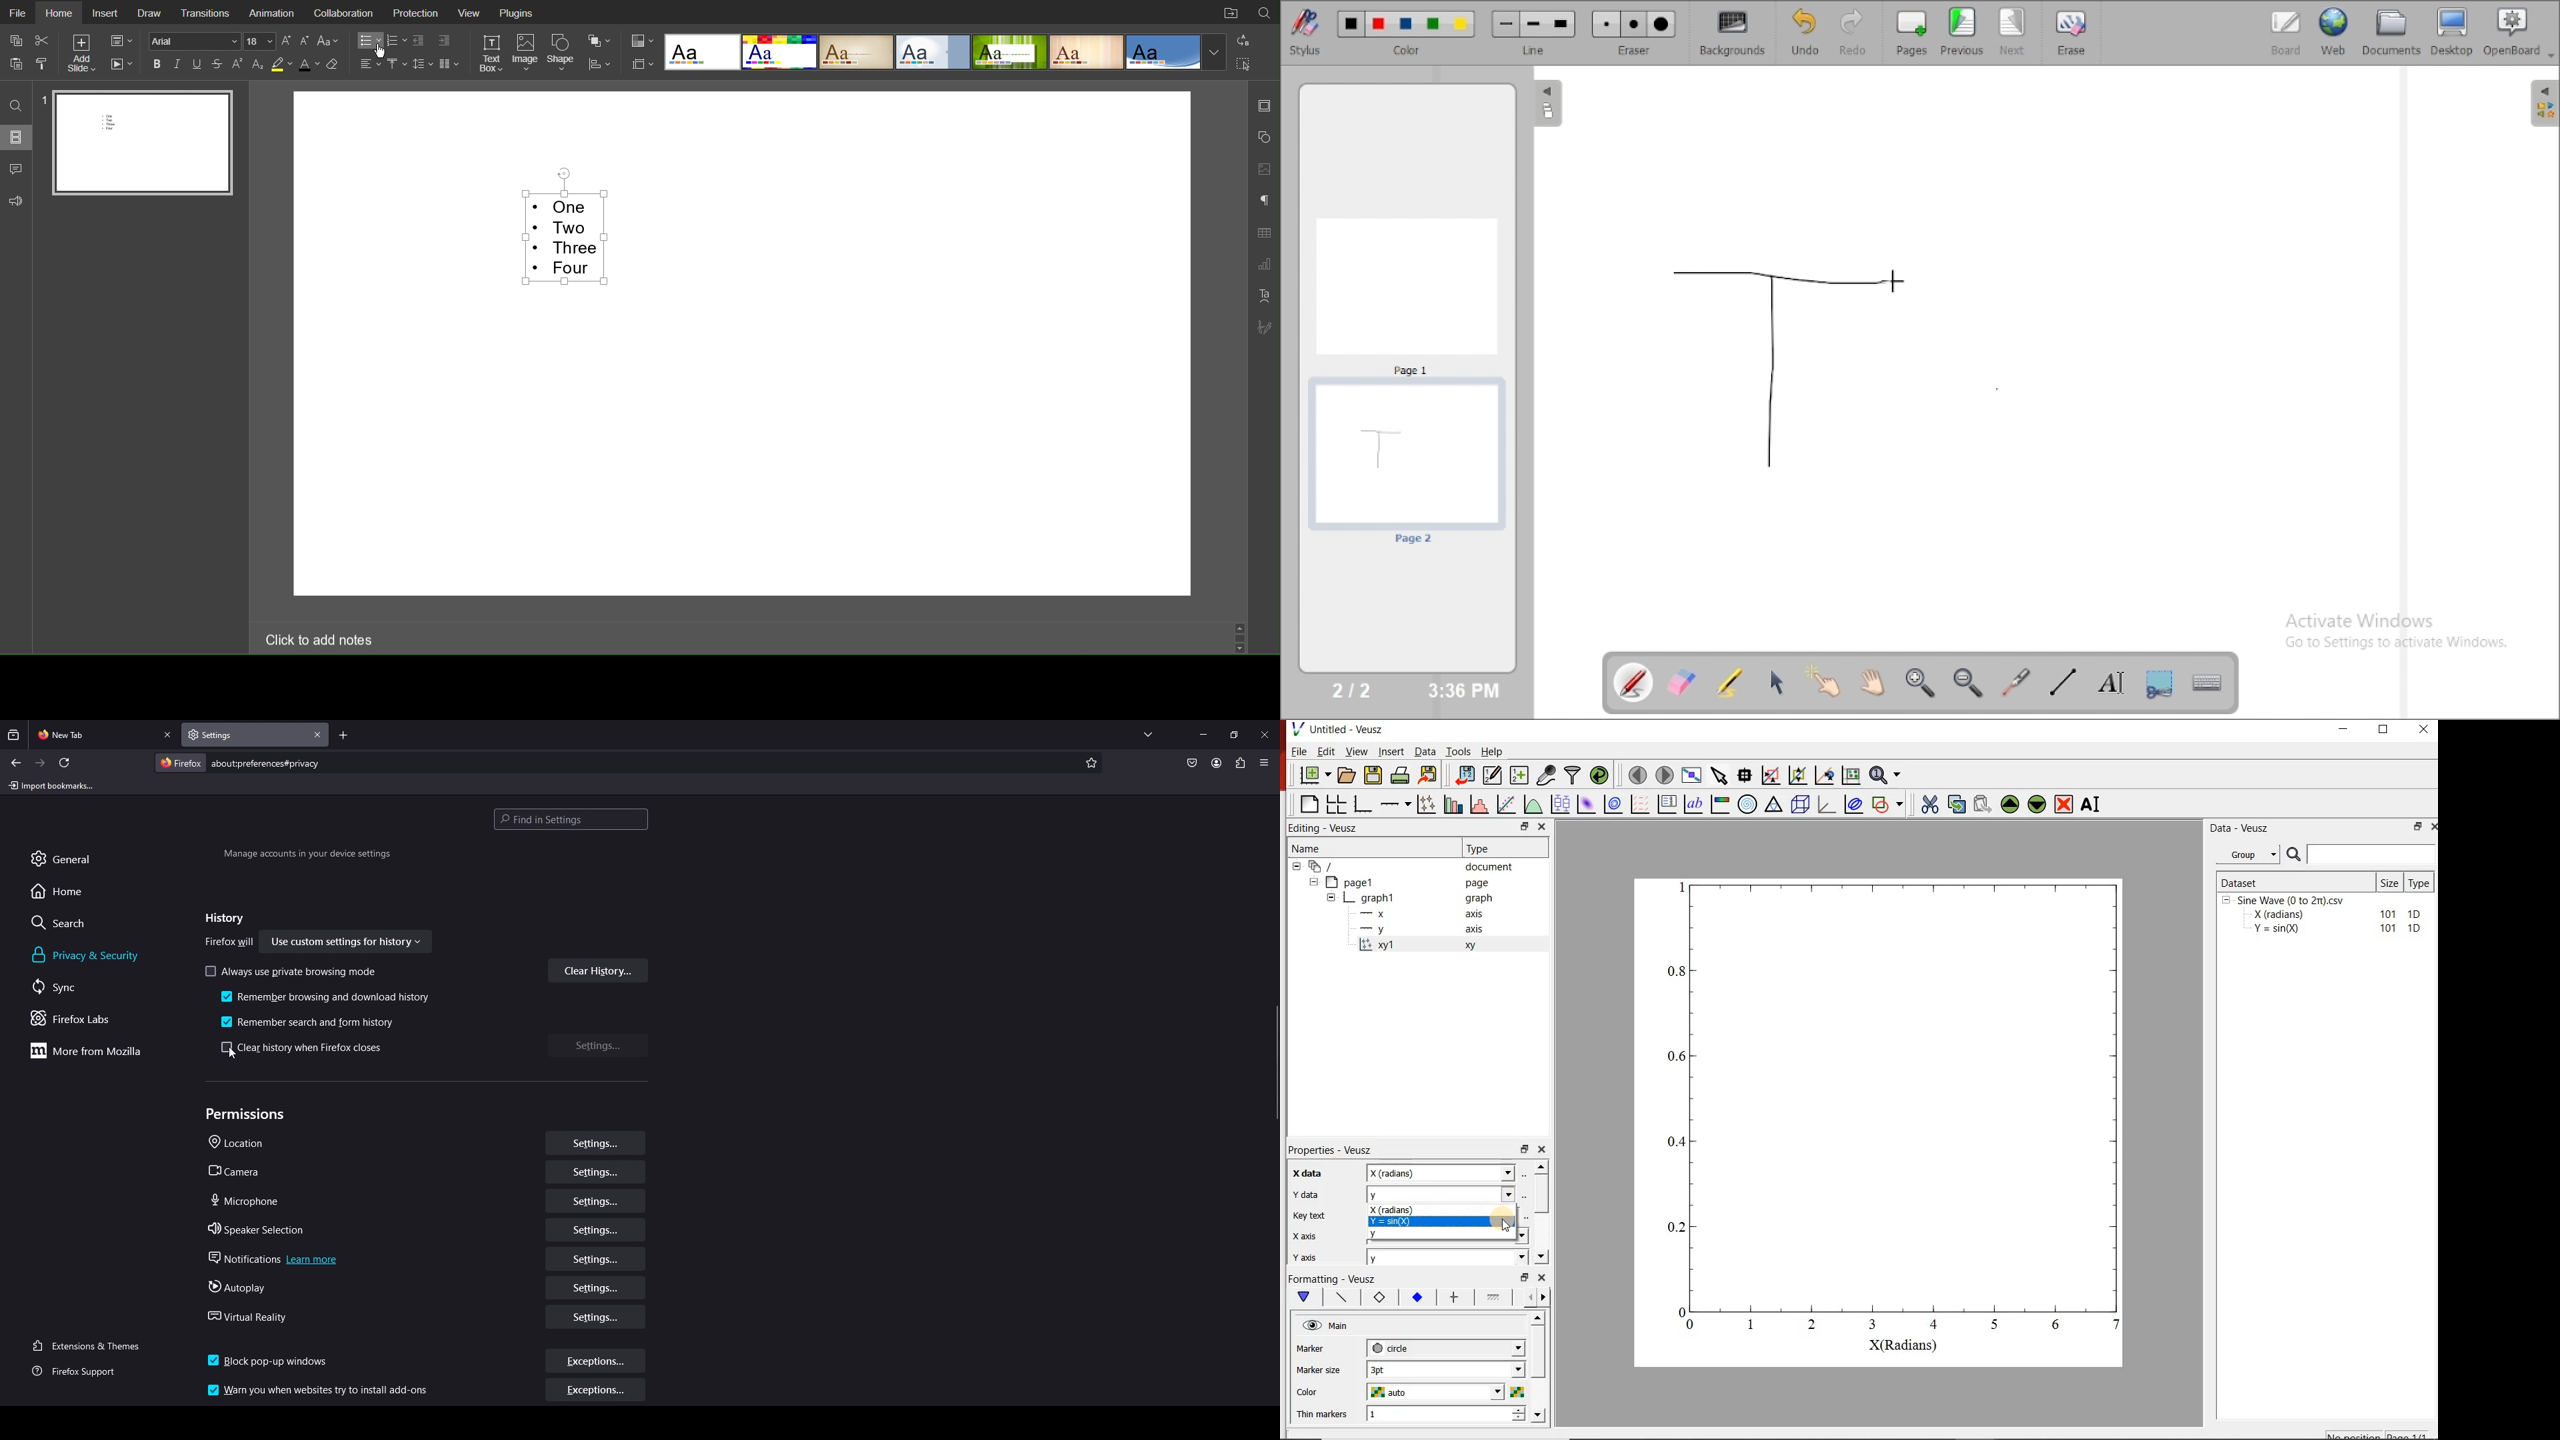 This screenshot has height=1456, width=2576. What do you see at coordinates (318, 641) in the screenshot?
I see `Click to add notes` at bounding box center [318, 641].